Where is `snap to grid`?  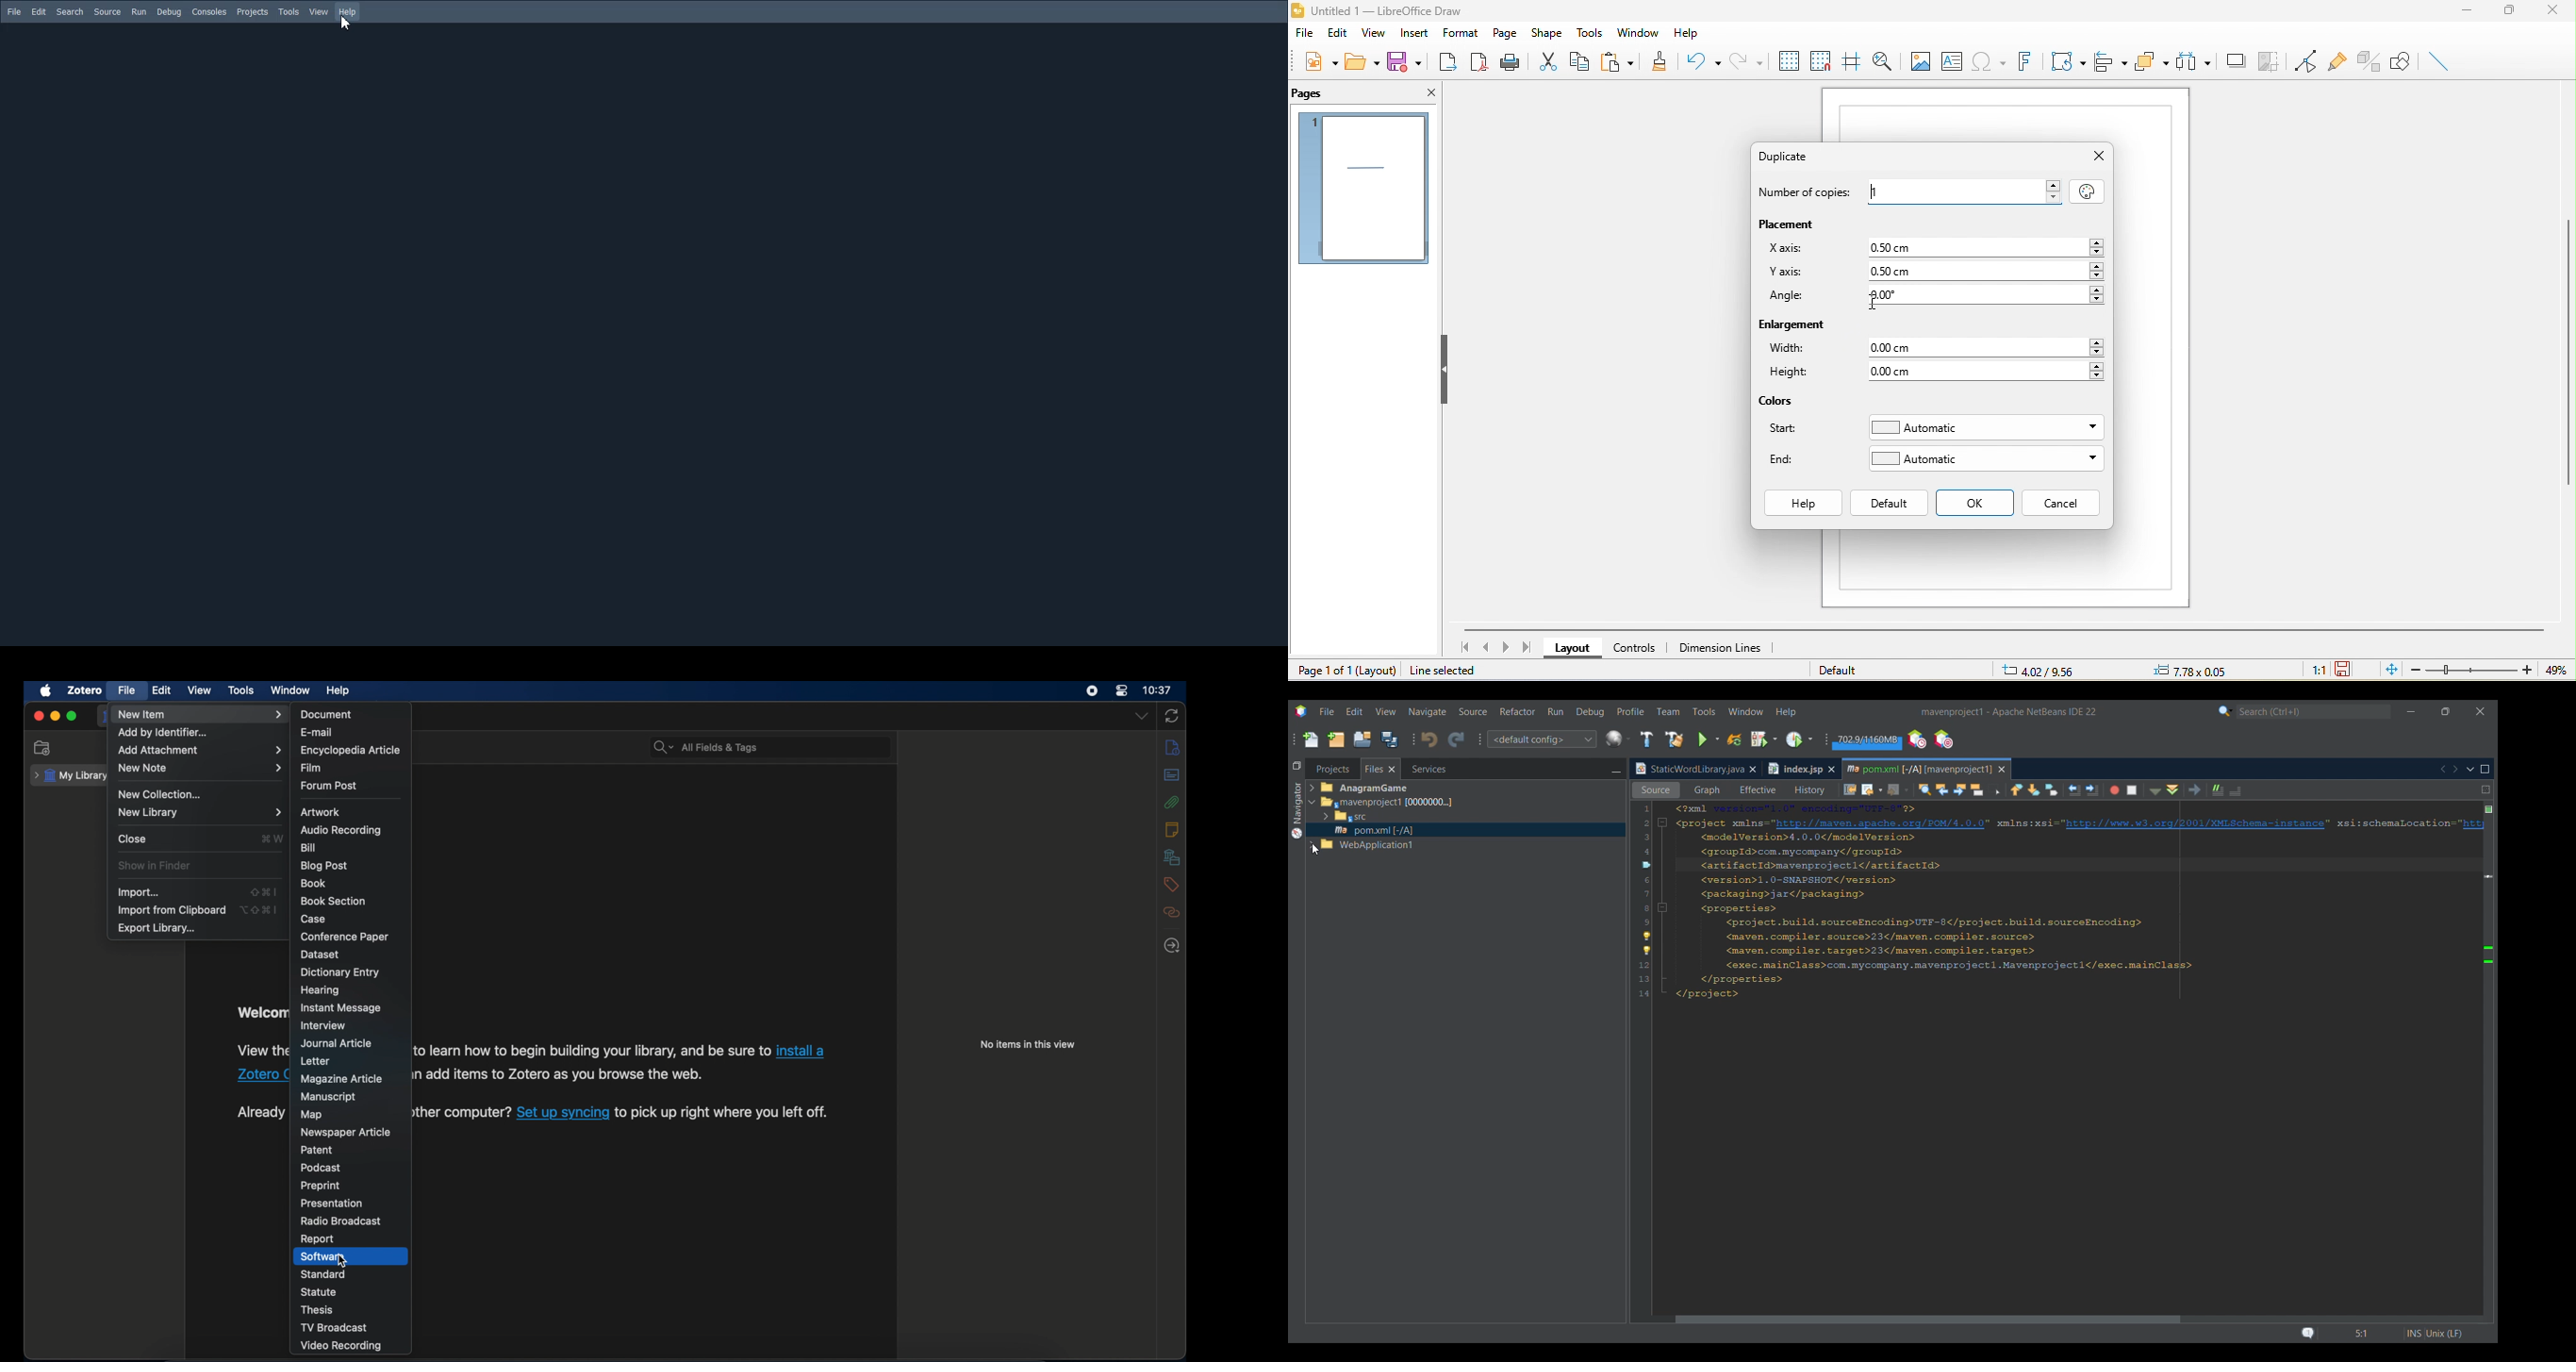 snap to grid is located at coordinates (1820, 58).